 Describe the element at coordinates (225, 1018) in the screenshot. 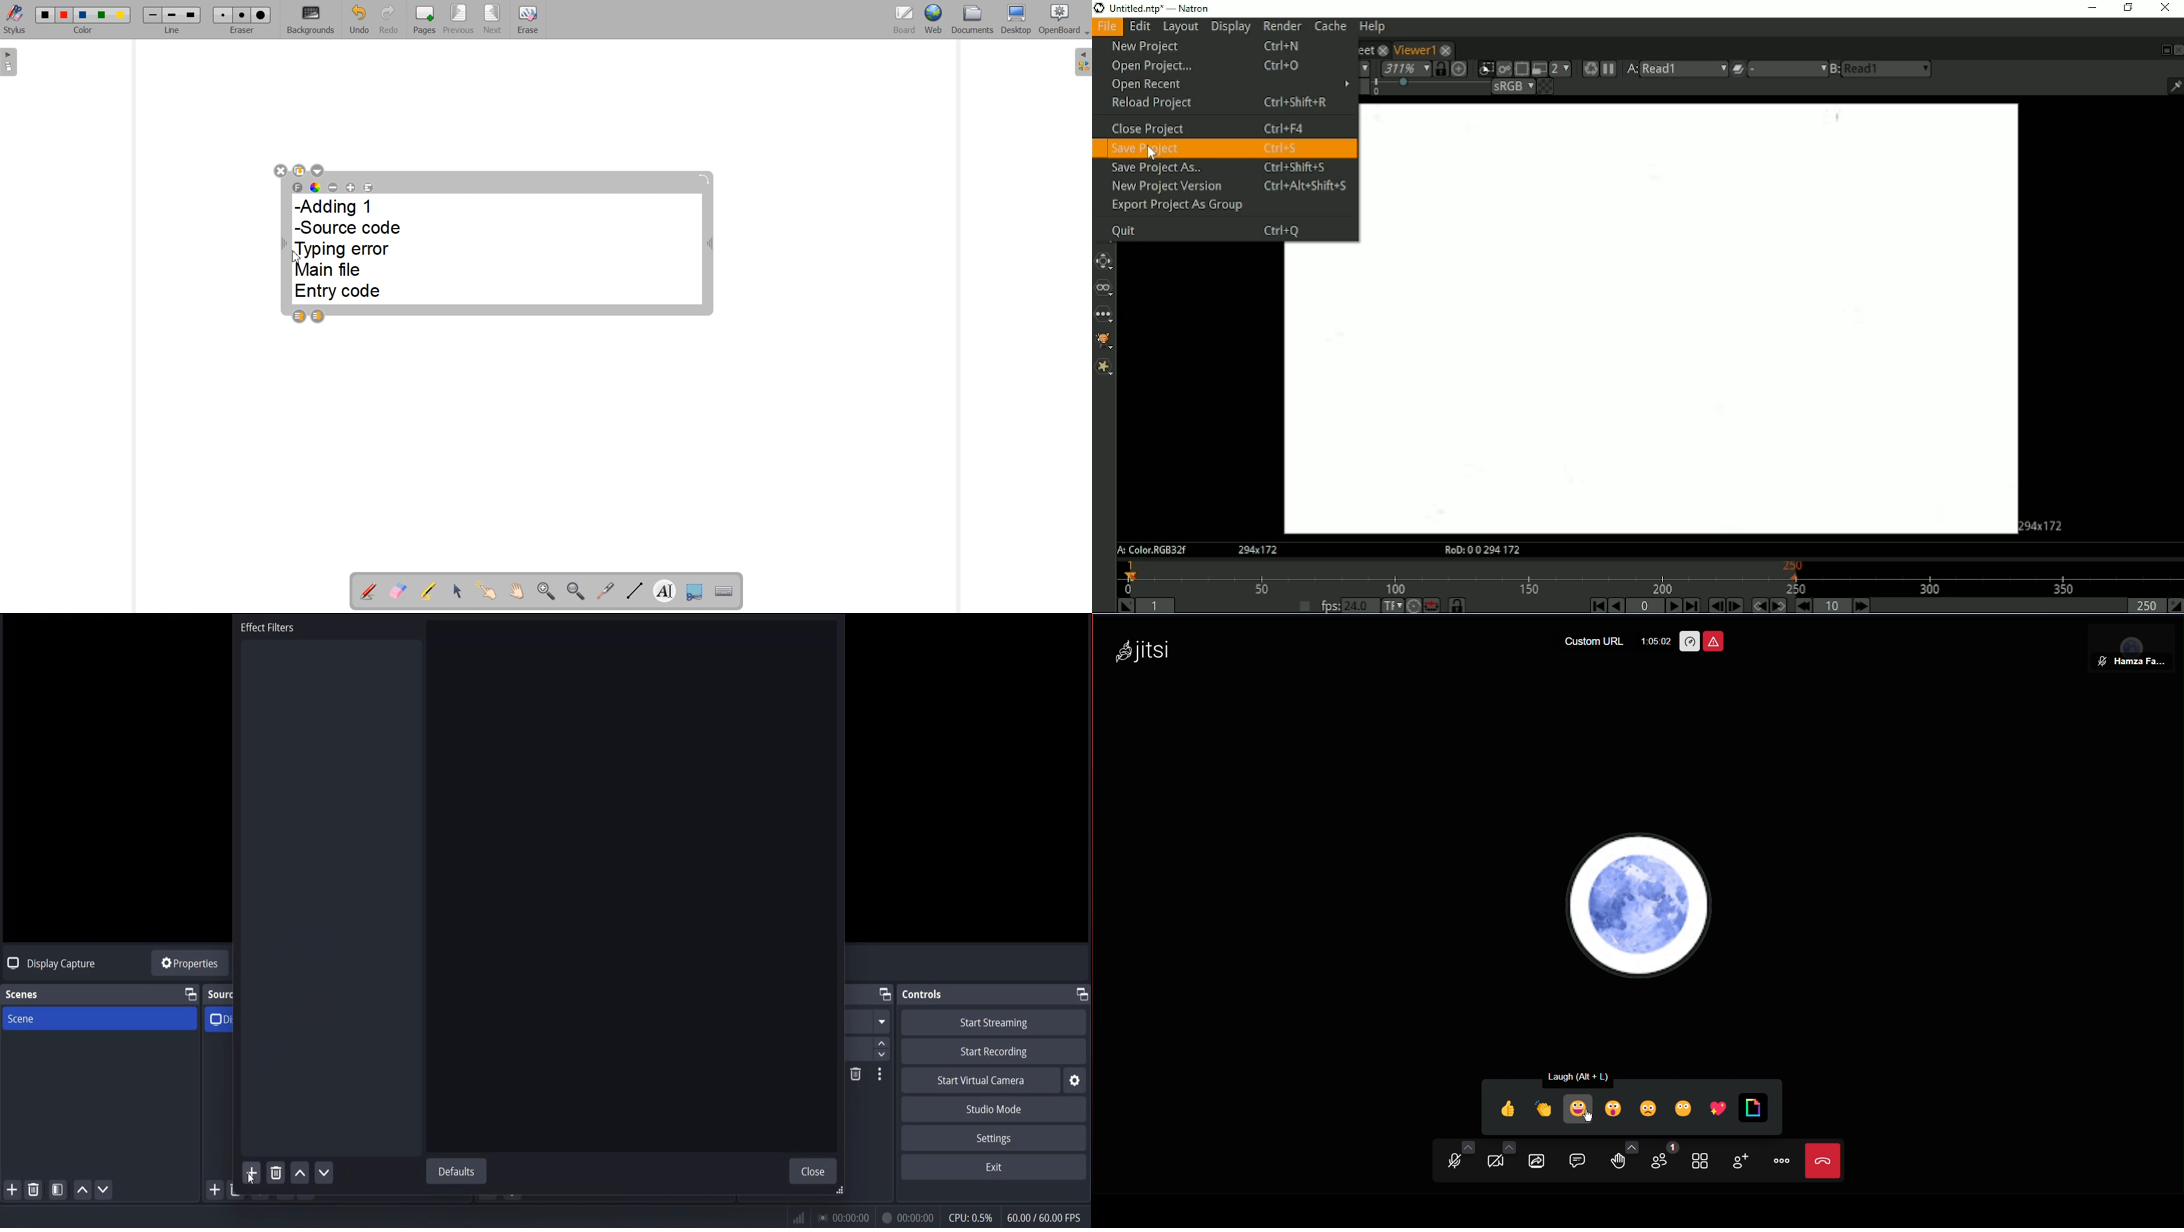

I see `display capture` at that location.